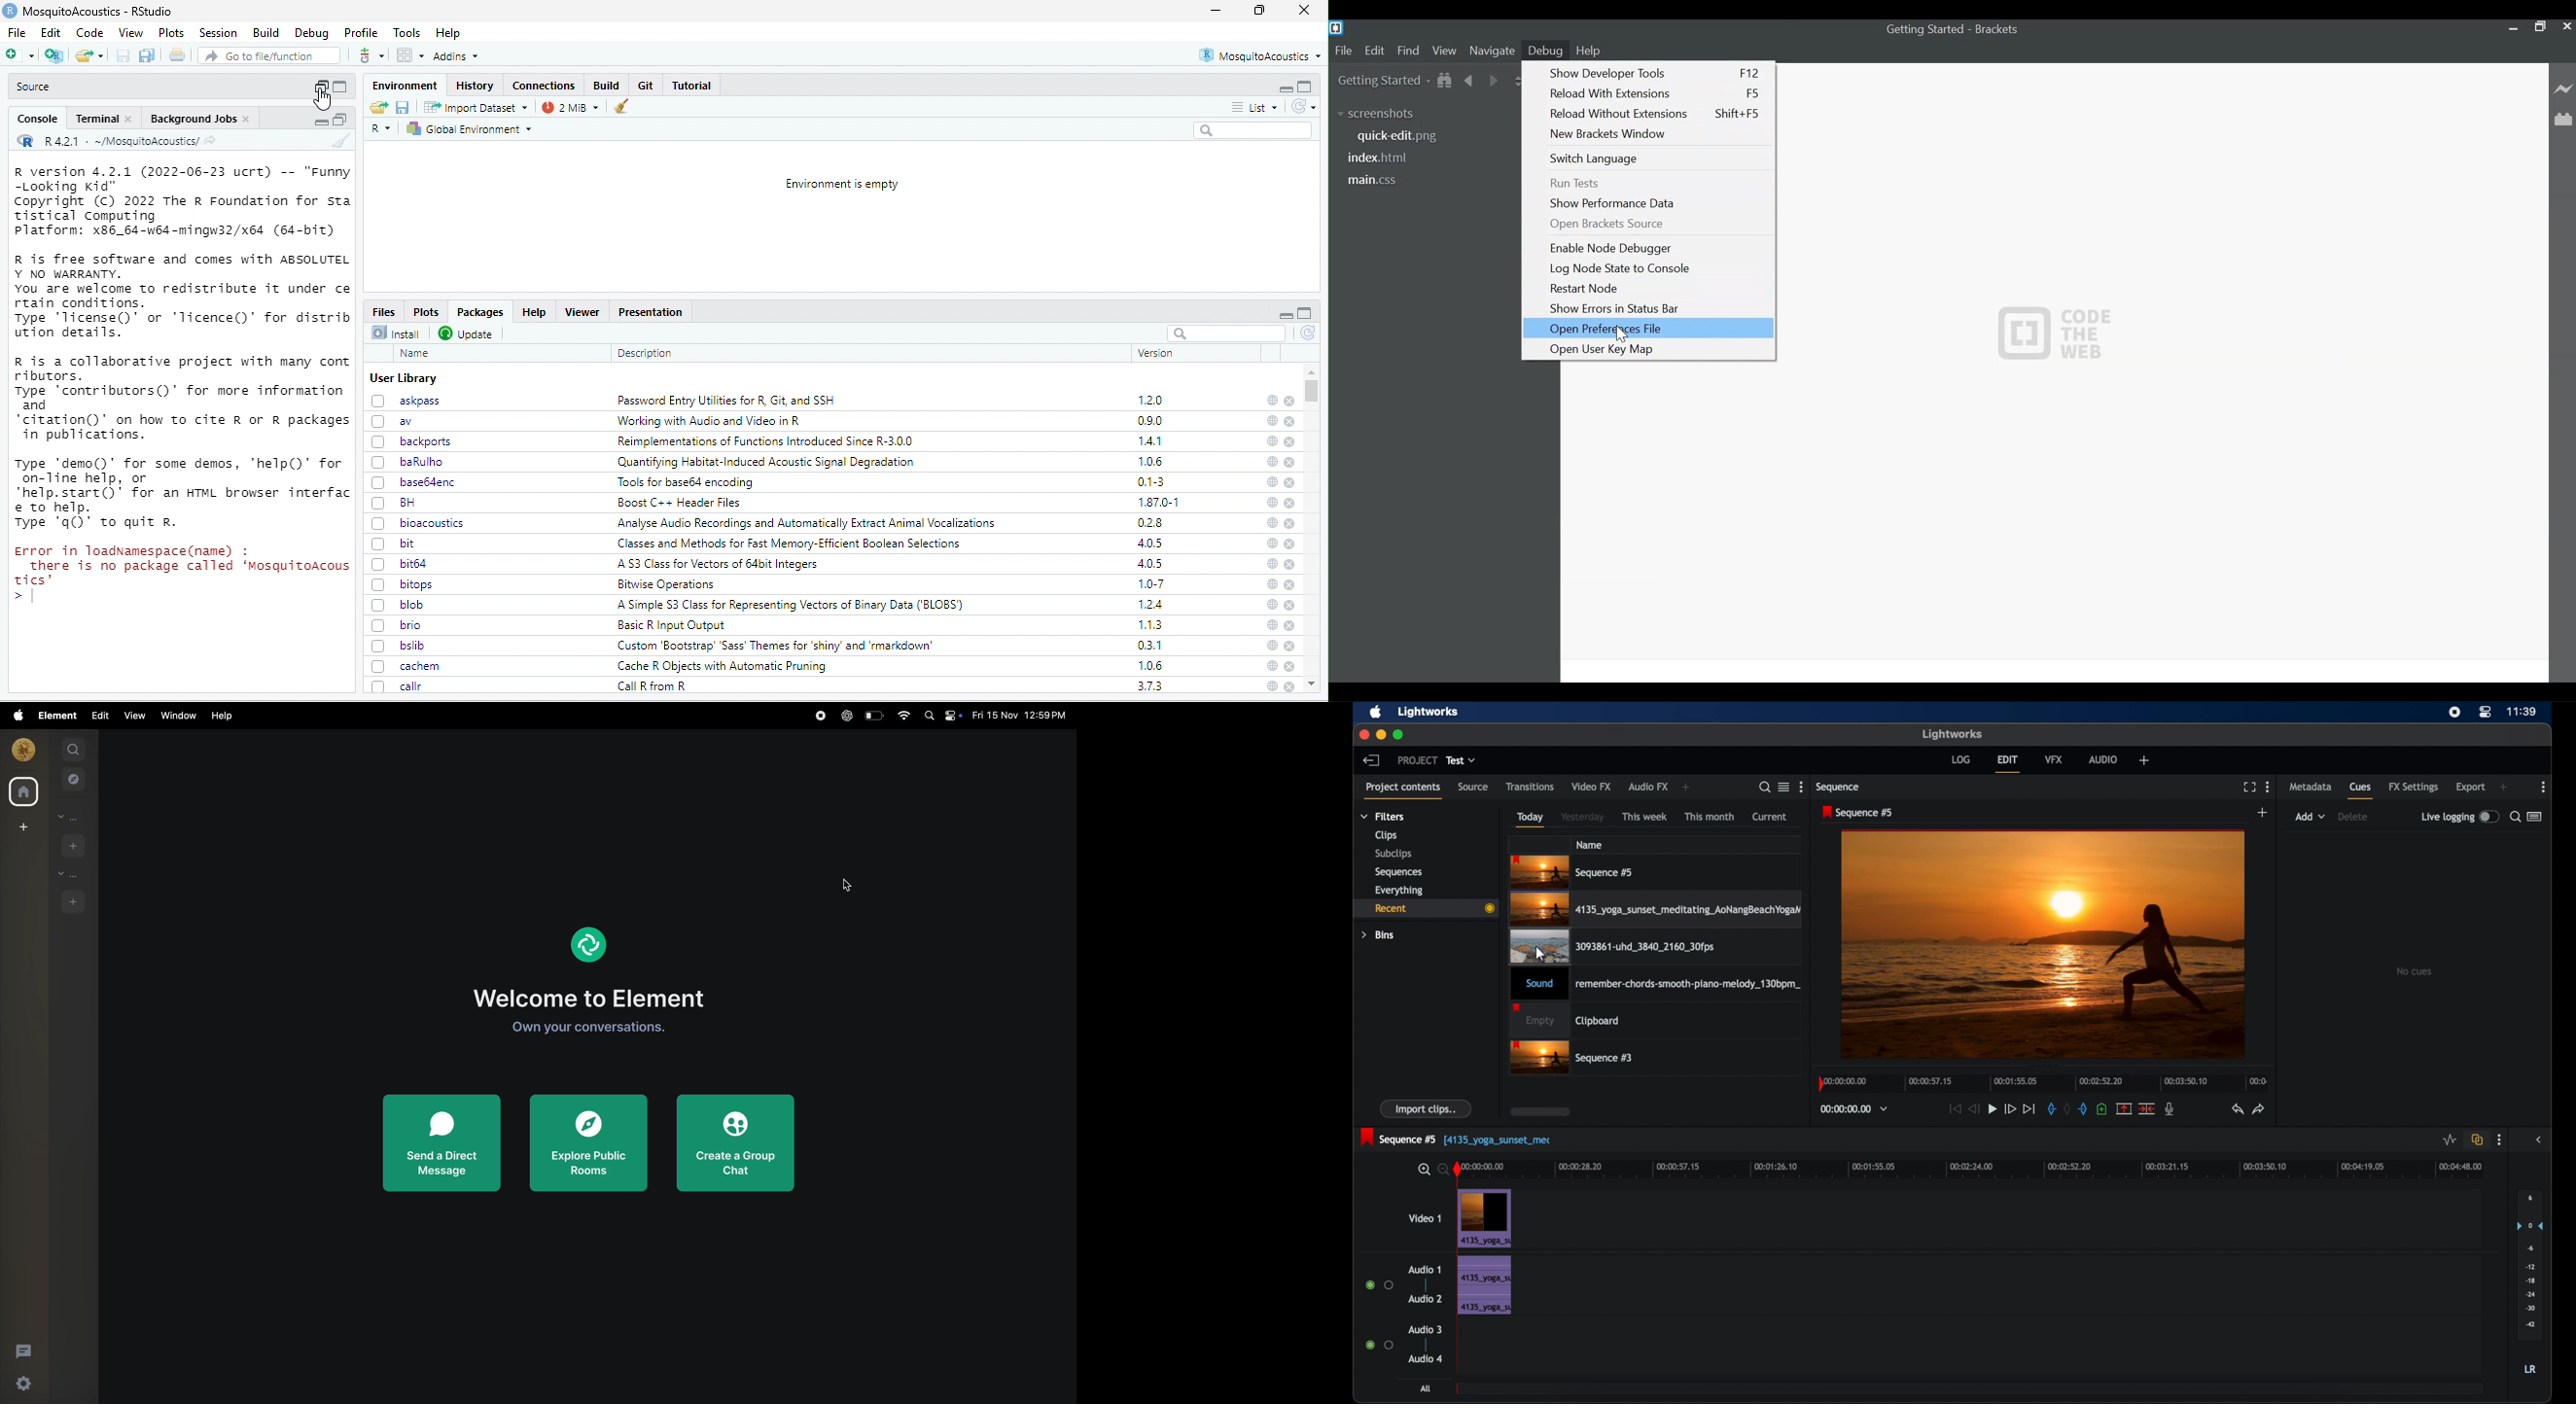 The image size is (2576, 1428). Describe the element at coordinates (1801, 786) in the screenshot. I see `more options` at that location.